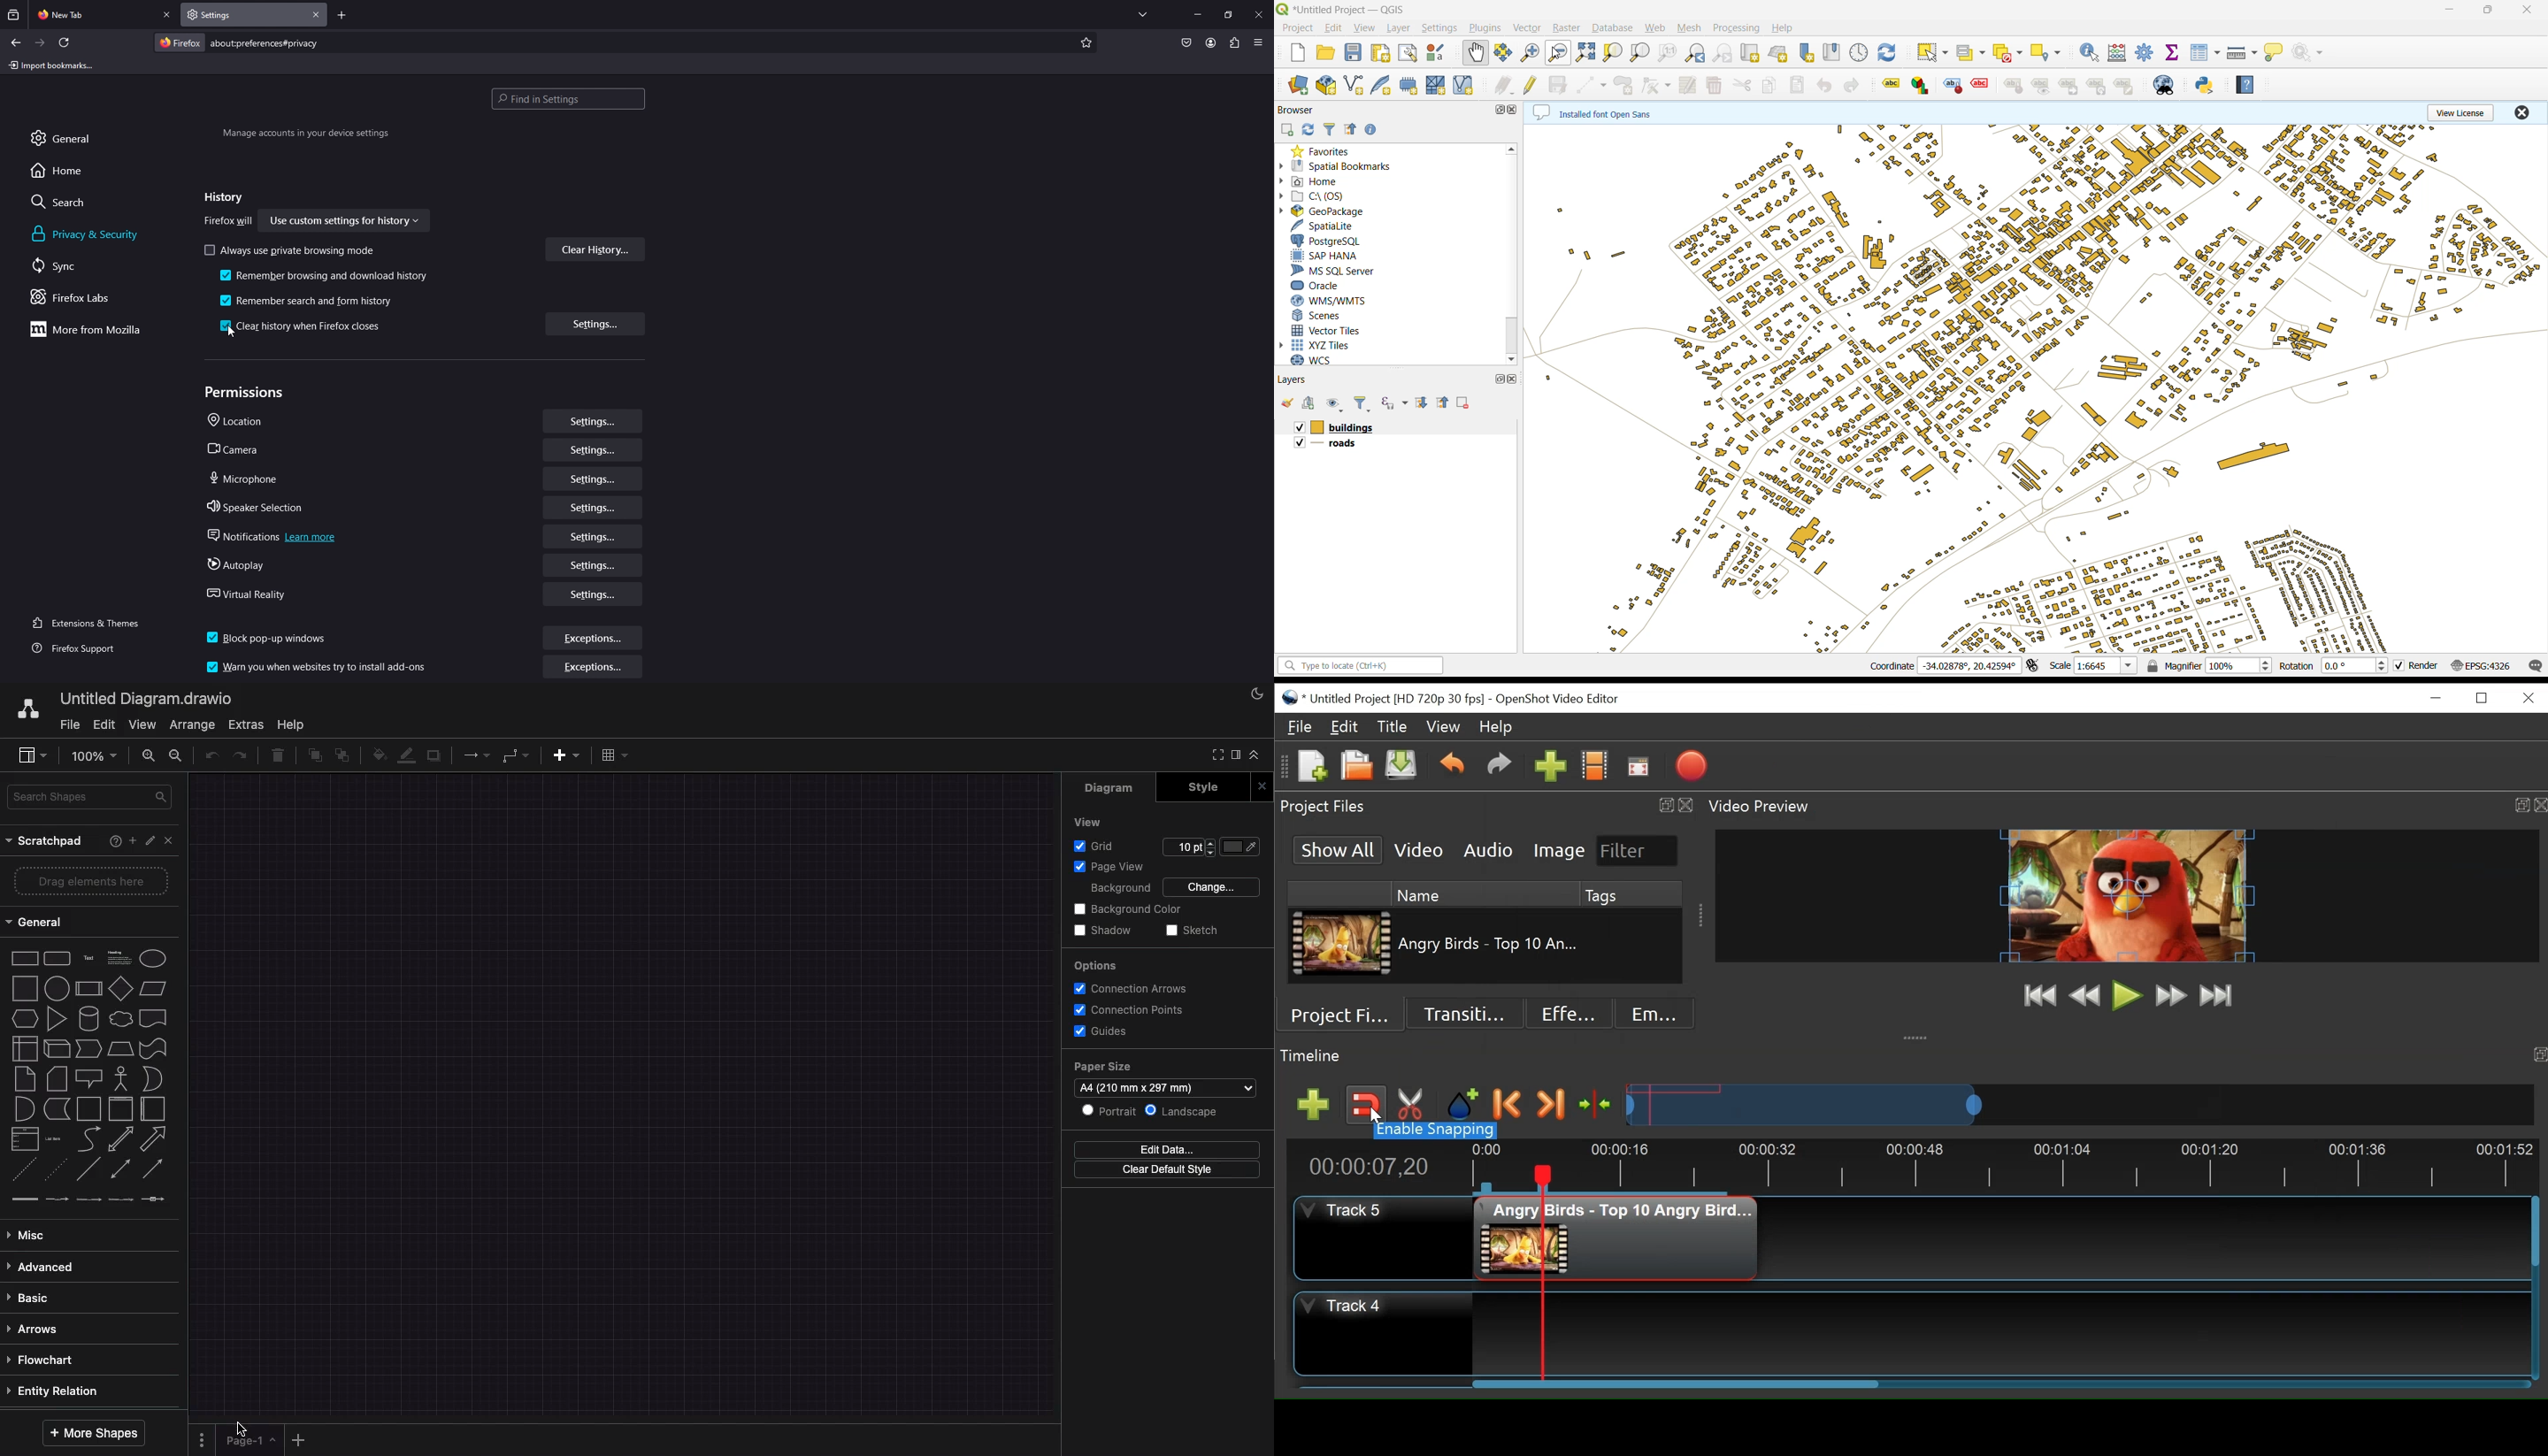 This screenshot has height=1456, width=2548. I want to click on warn you when websites try install add ons, so click(320, 666).